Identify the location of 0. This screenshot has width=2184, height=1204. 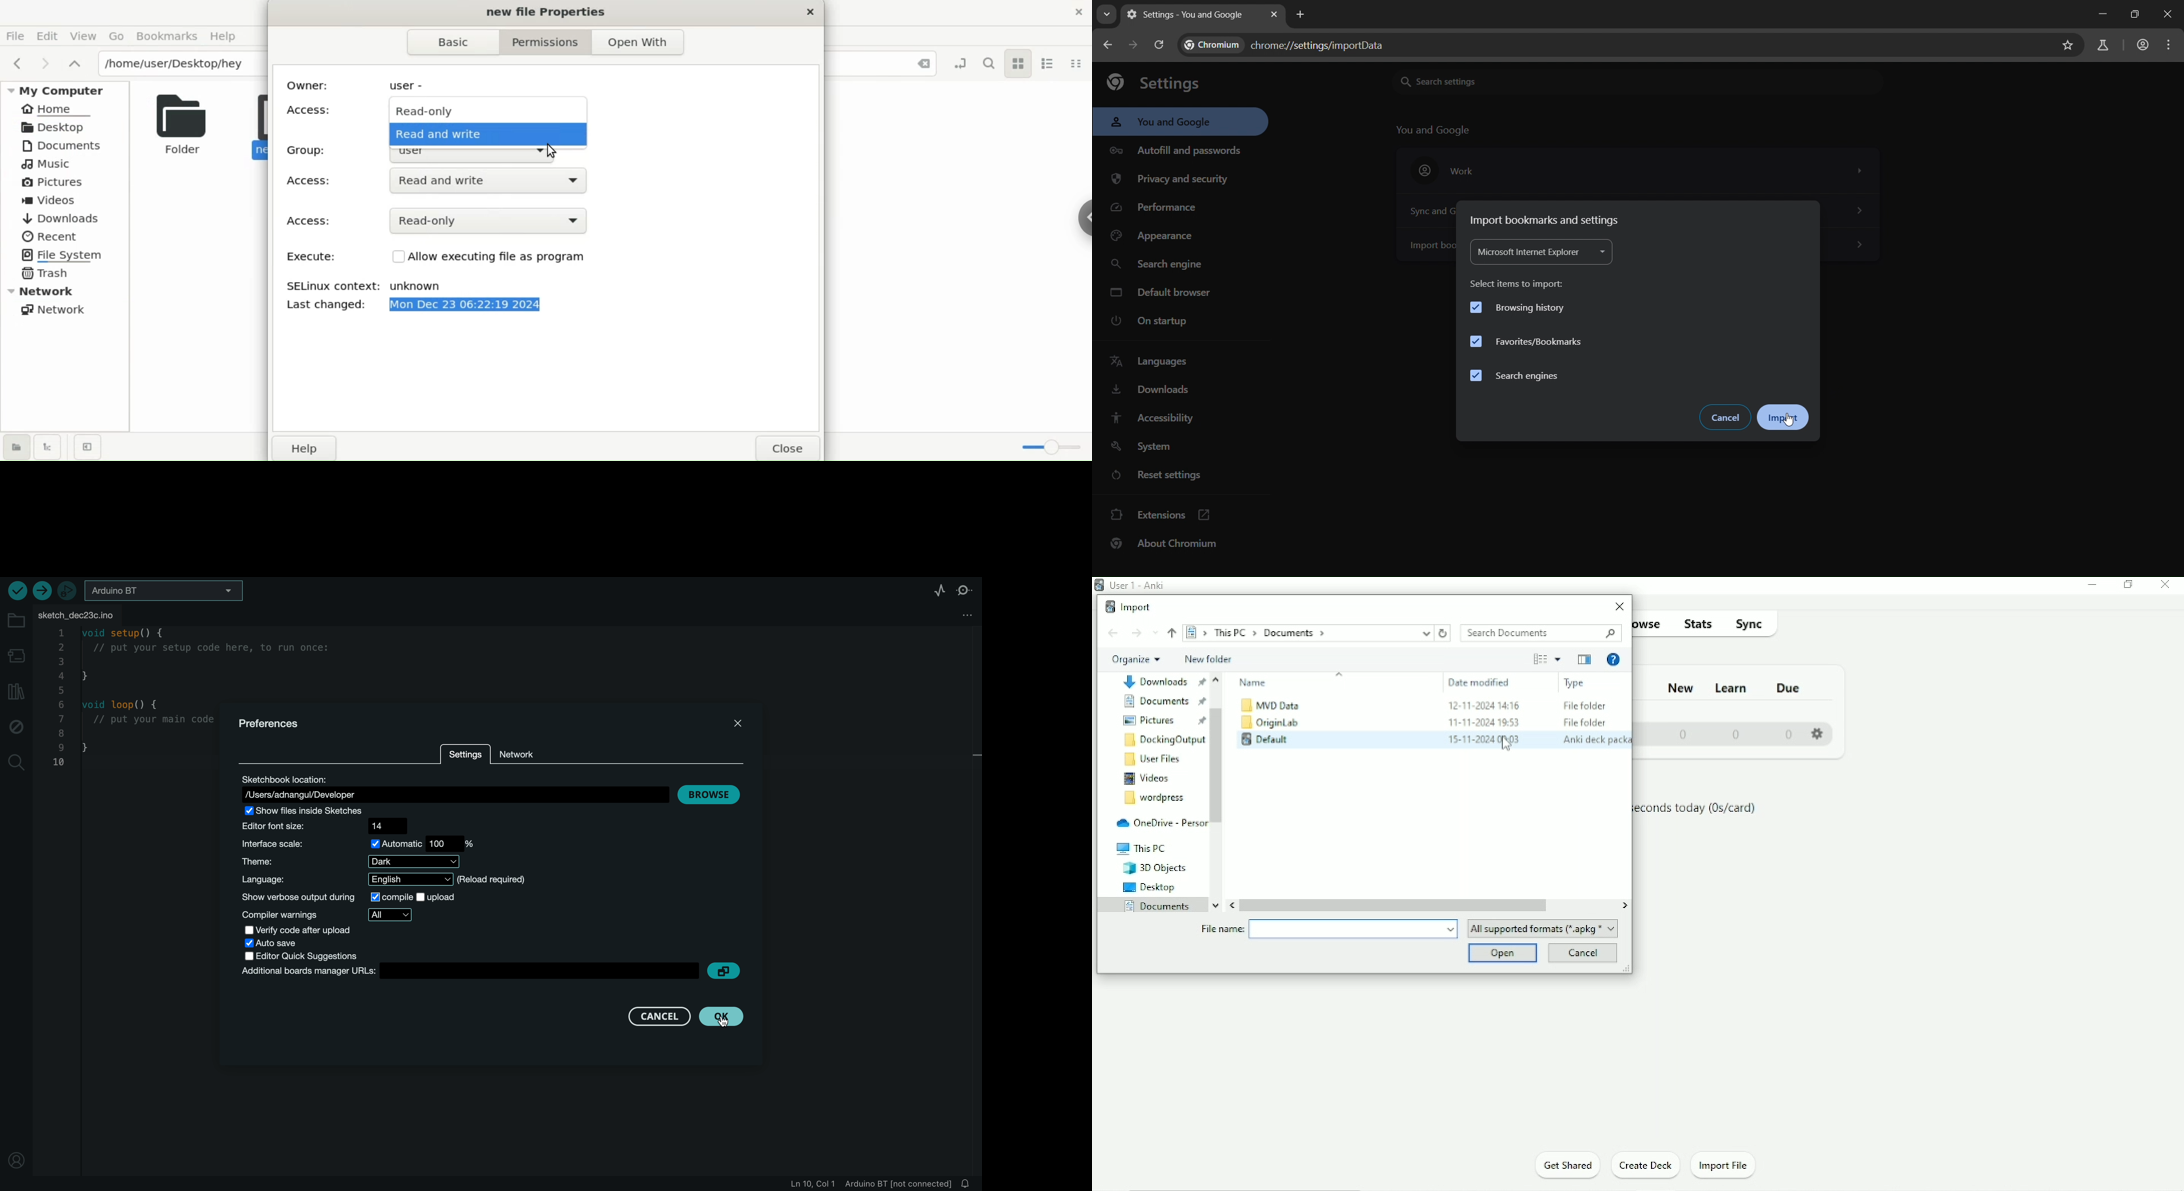
(1737, 734).